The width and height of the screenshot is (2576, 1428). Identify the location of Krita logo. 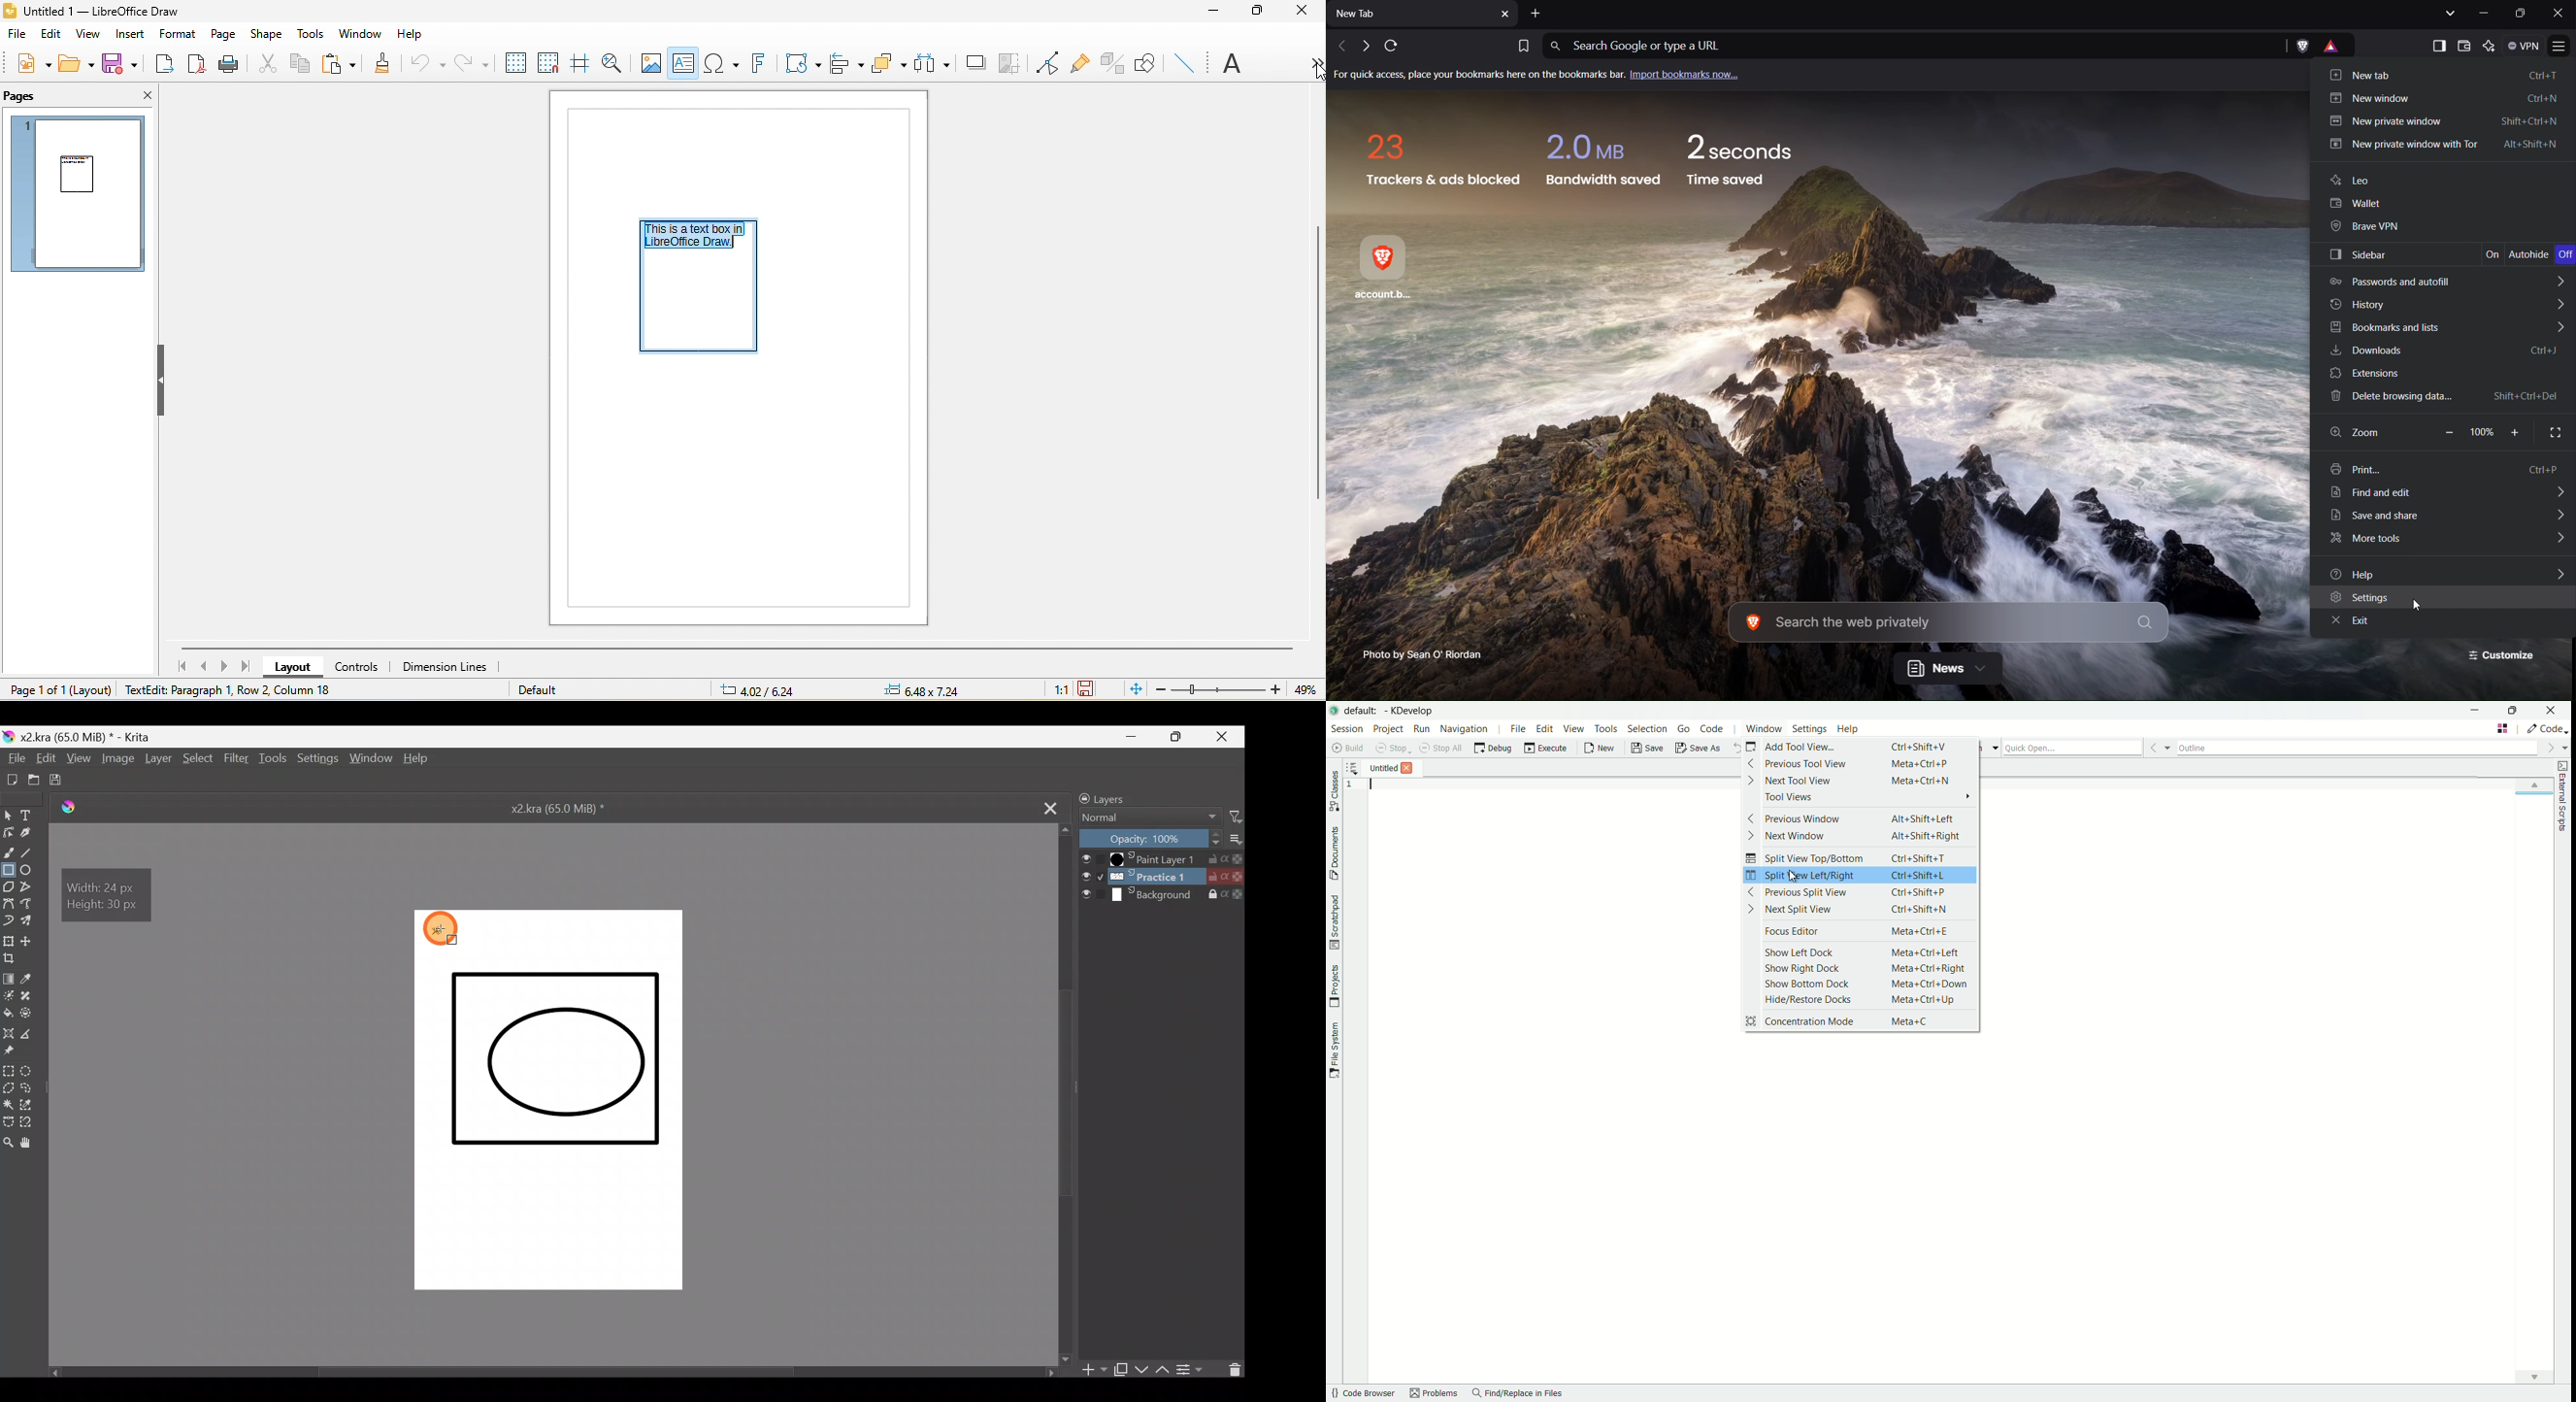
(8, 736).